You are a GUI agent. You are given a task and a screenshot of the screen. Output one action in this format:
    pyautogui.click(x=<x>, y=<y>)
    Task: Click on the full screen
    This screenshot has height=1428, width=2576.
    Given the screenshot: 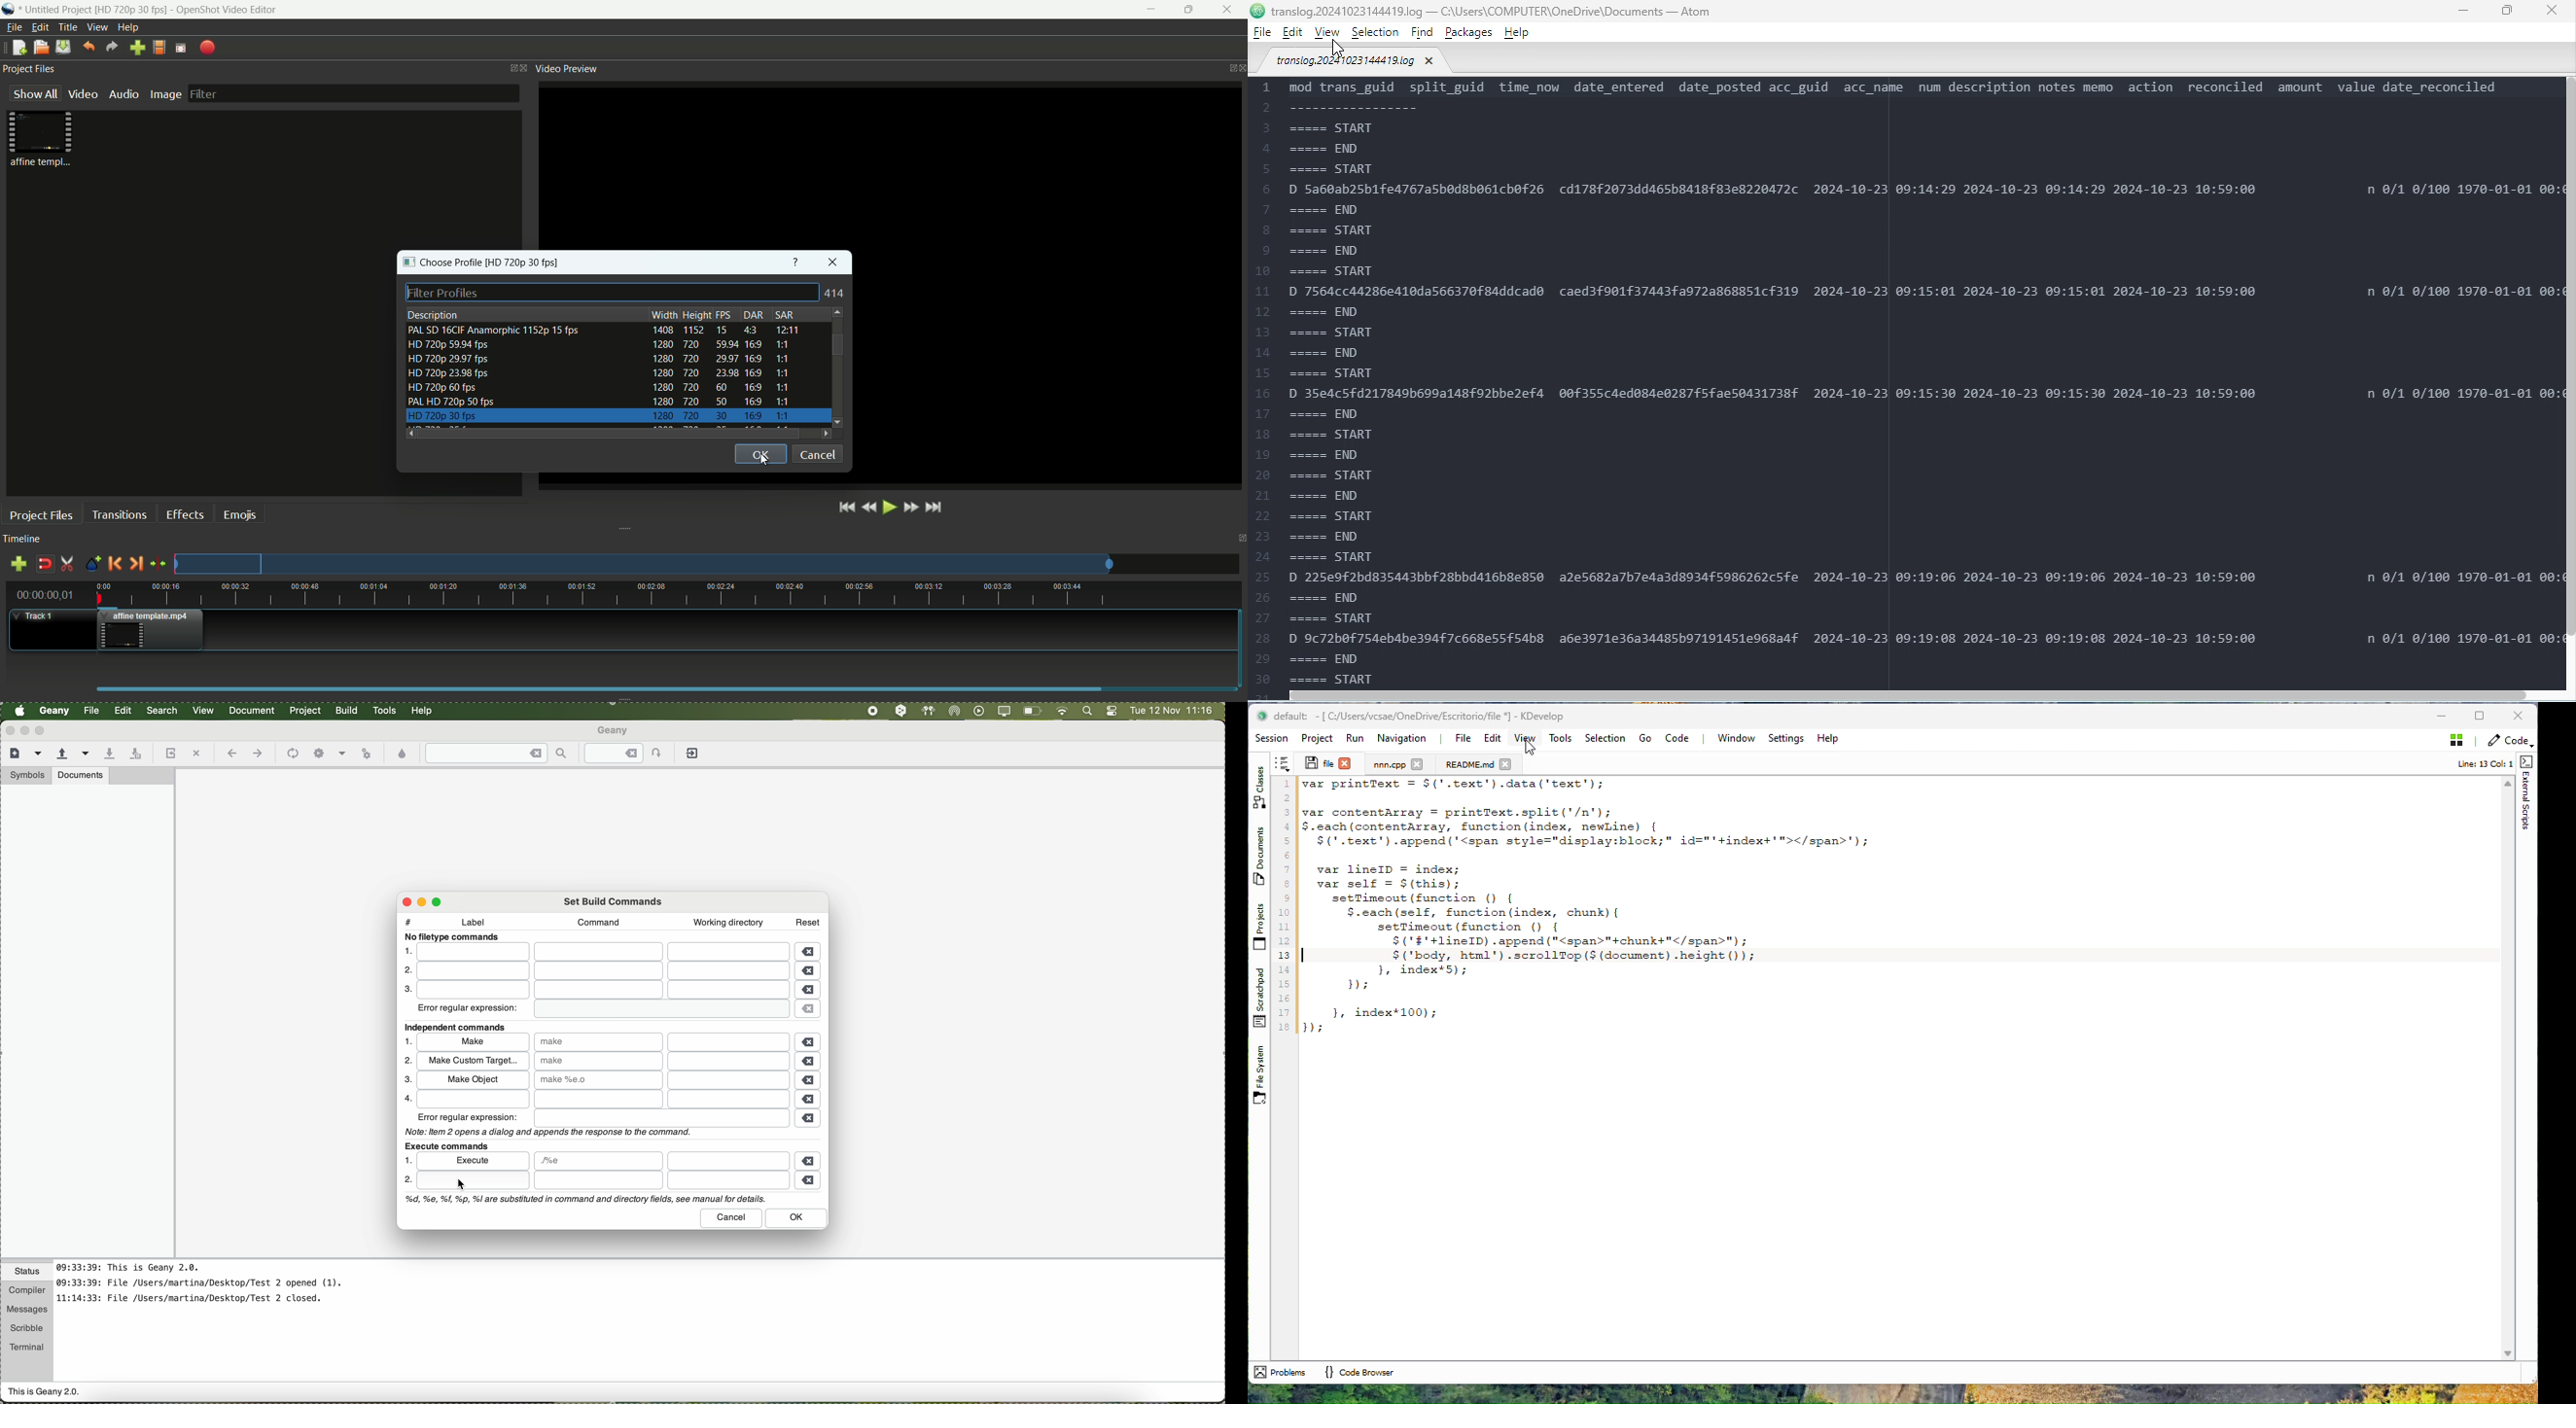 What is the action you would take?
    pyautogui.click(x=182, y=49)
    